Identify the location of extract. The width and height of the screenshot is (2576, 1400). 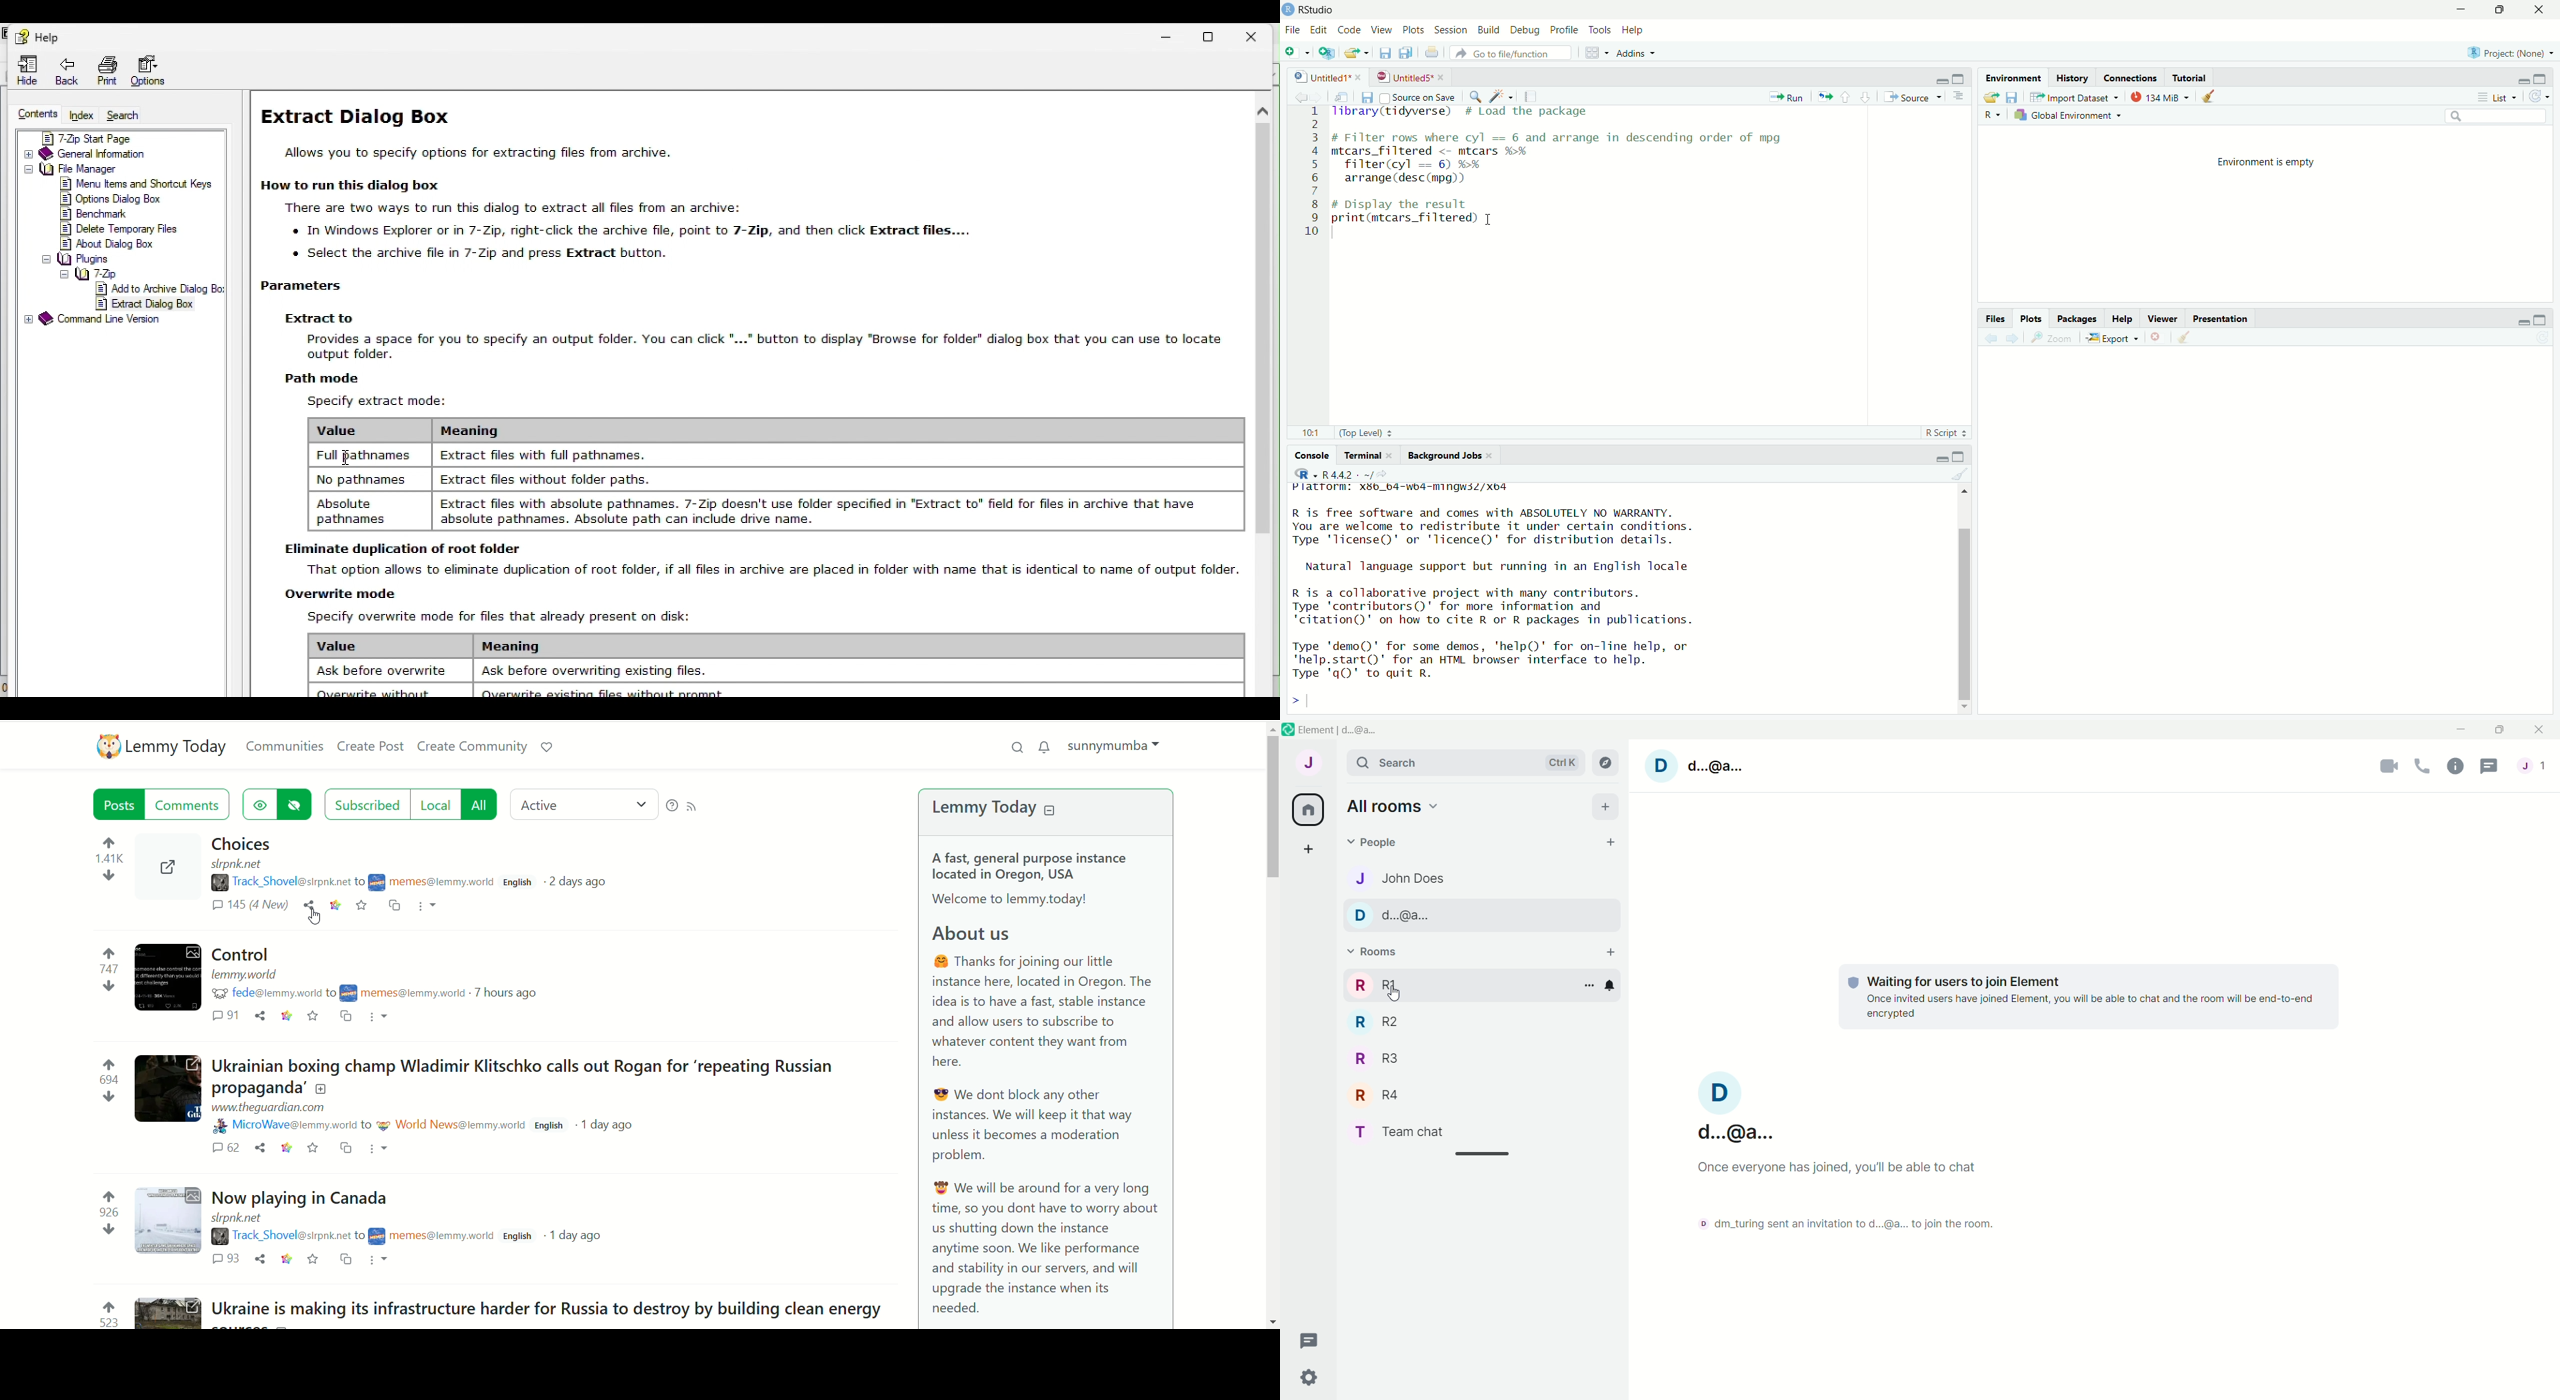
(146, 303).